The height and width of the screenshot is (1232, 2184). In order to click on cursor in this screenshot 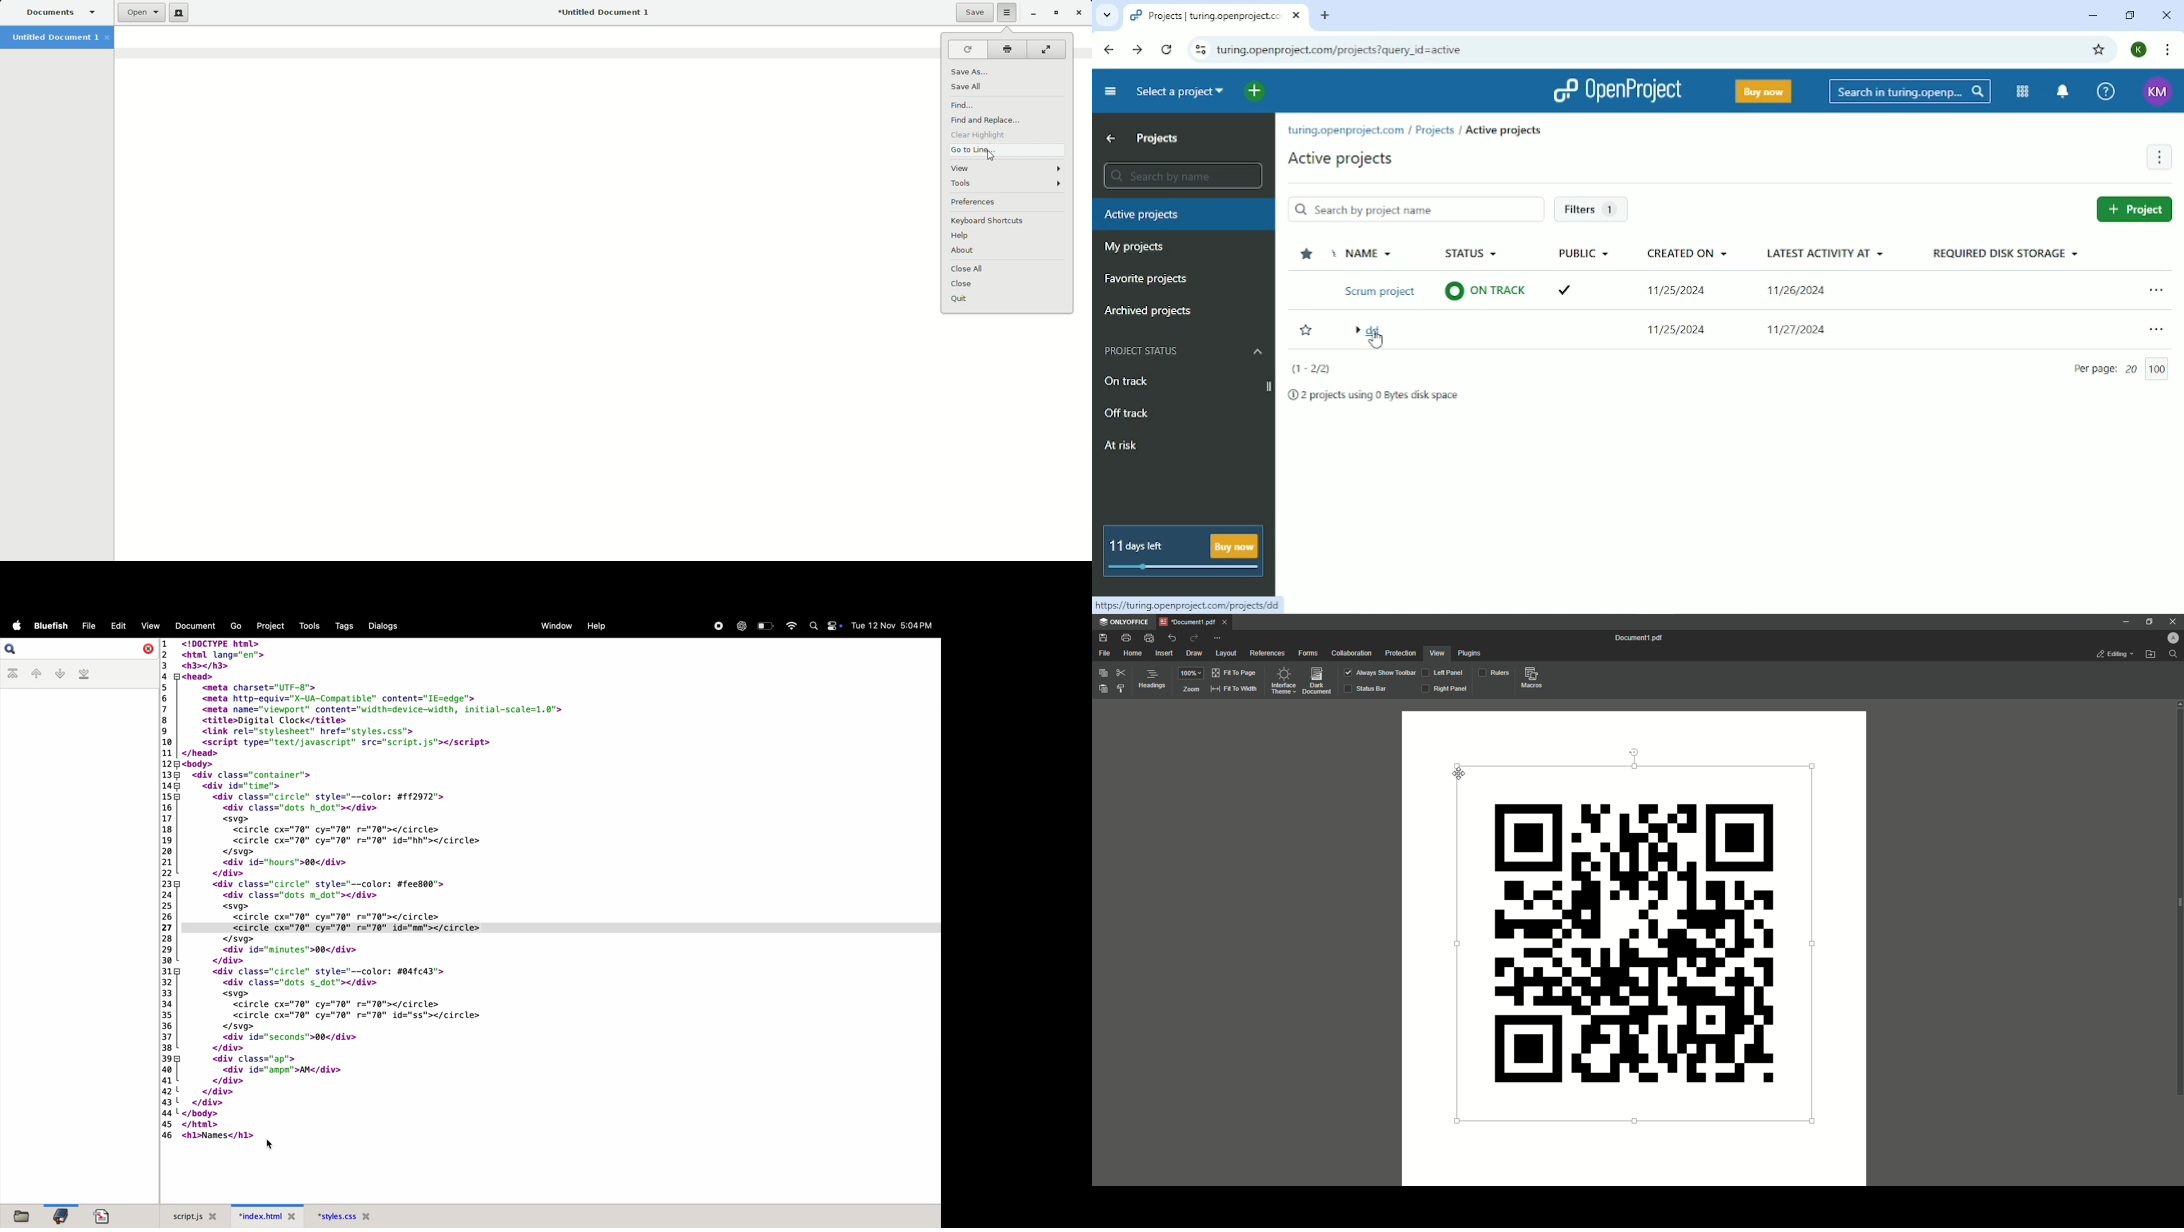, I will do `click(986, 155)`.